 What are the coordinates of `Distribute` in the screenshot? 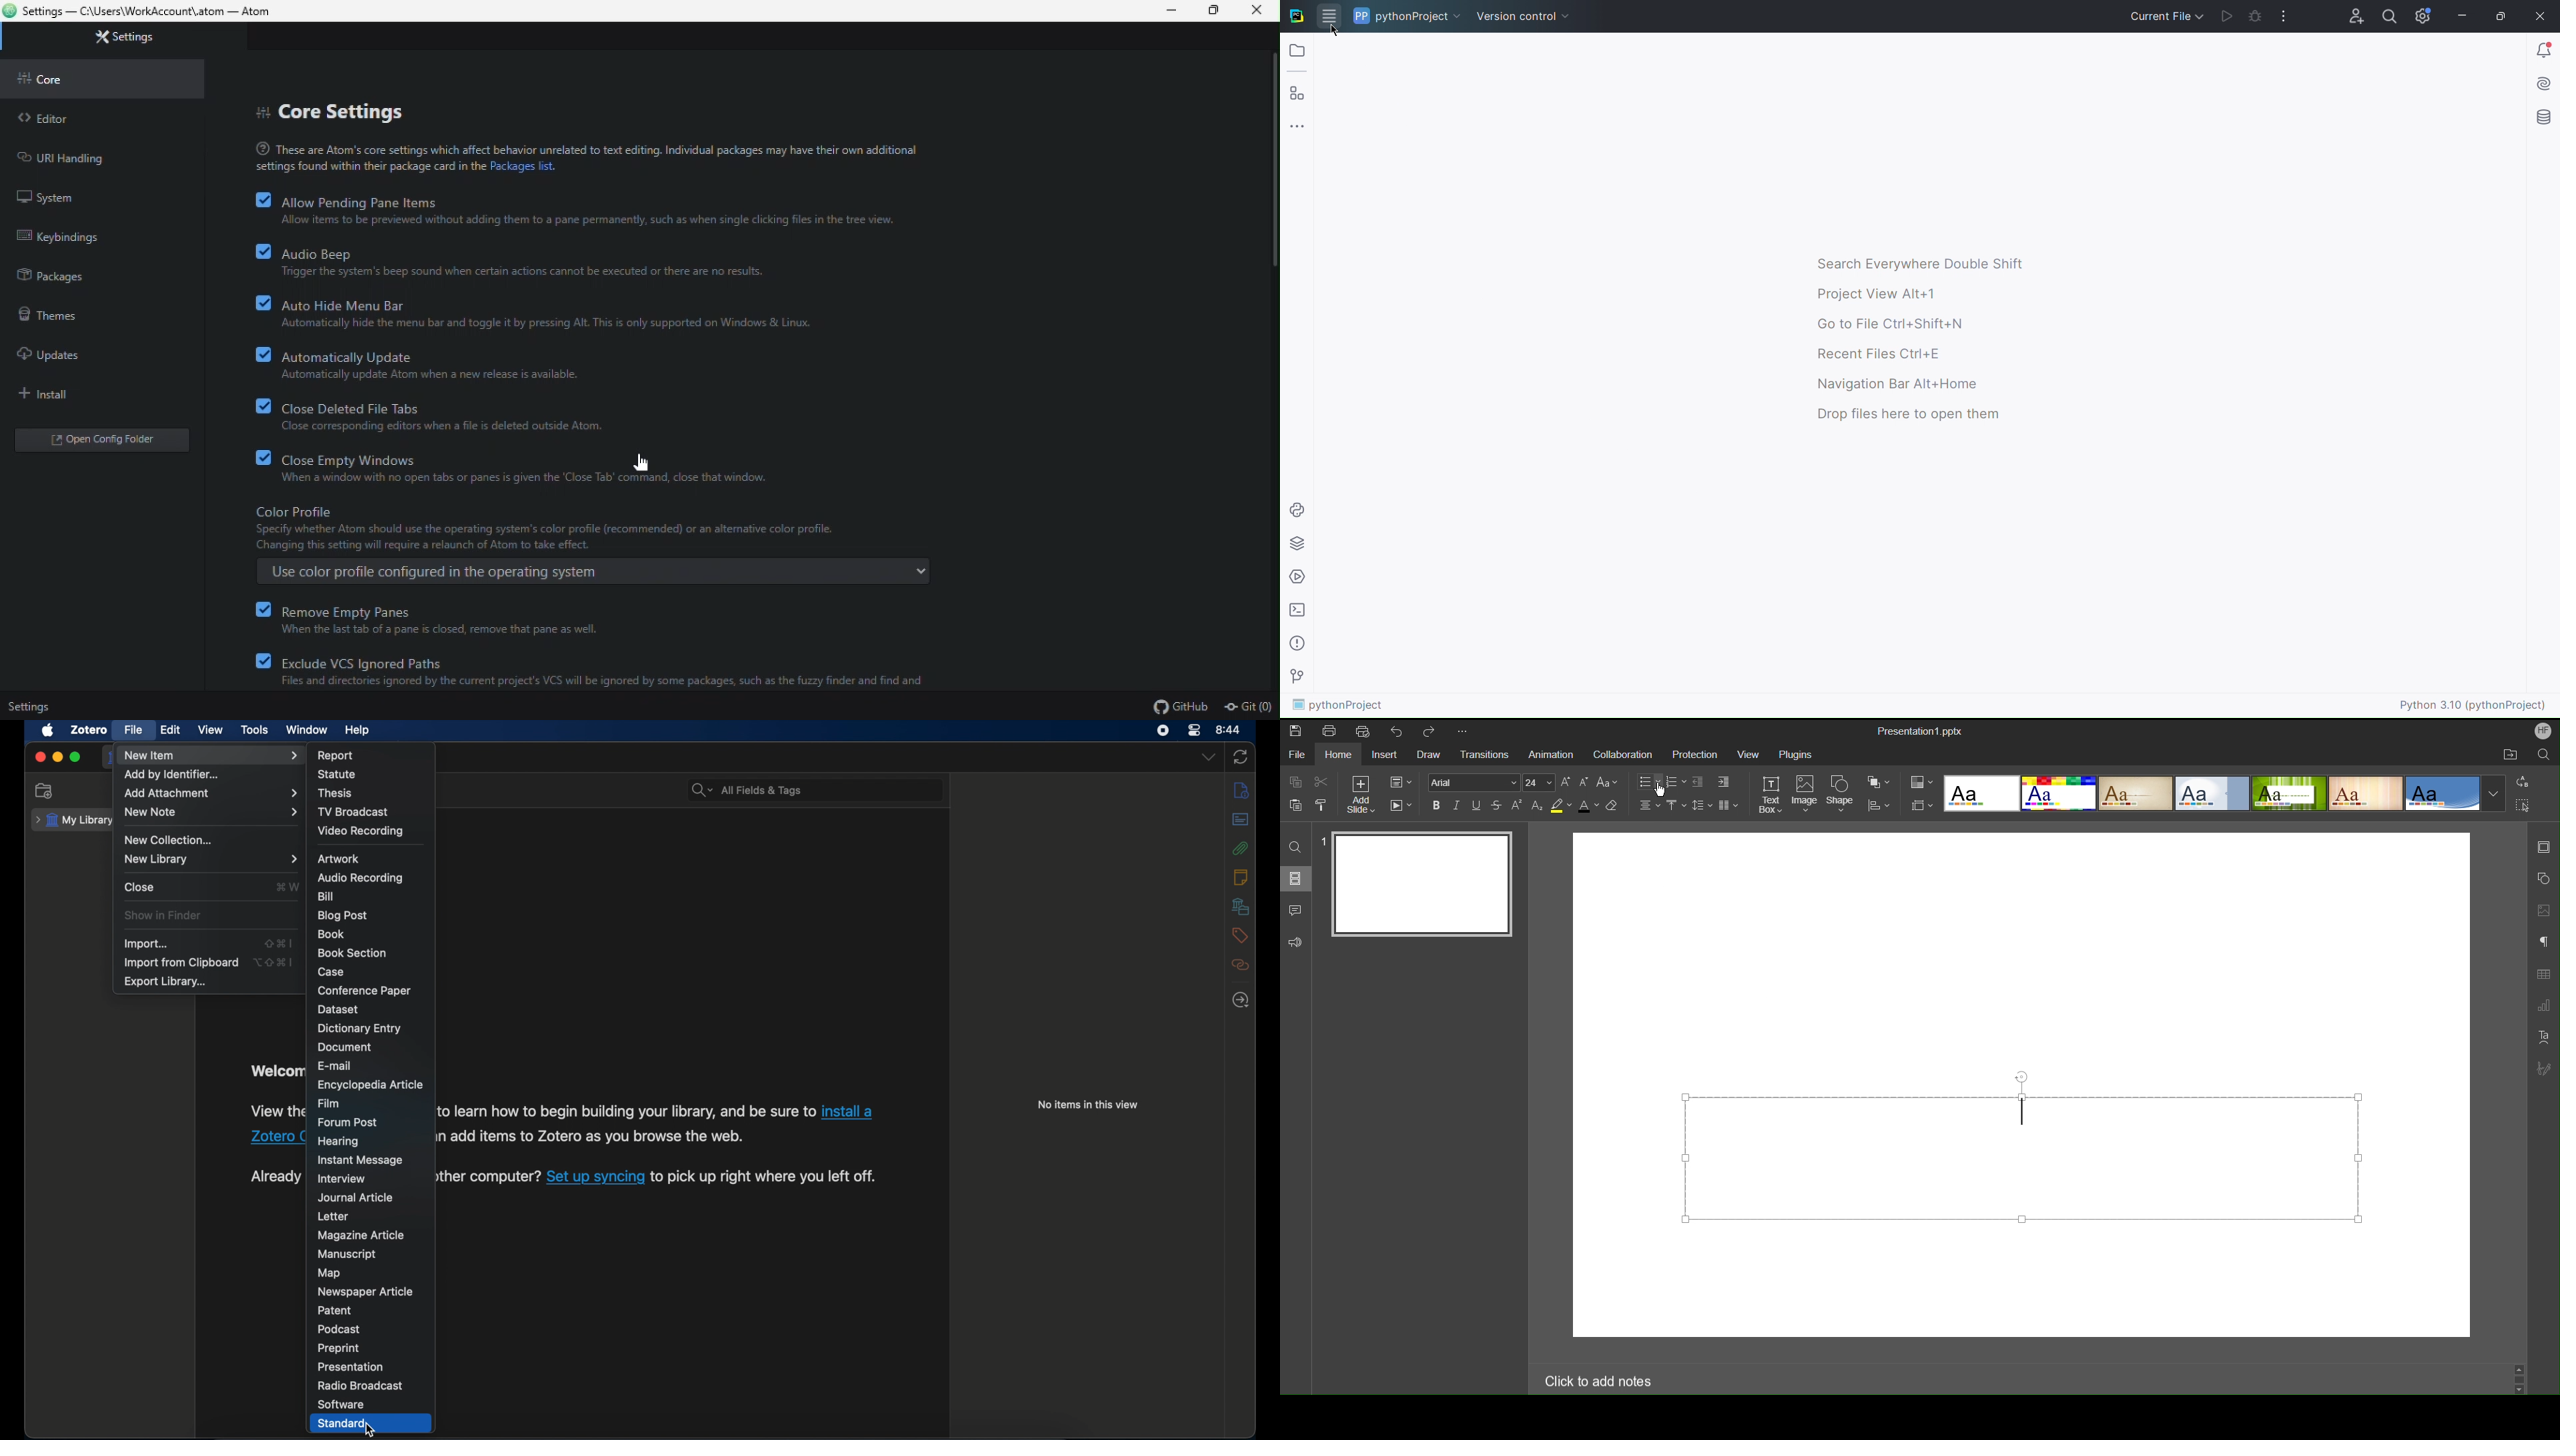 It's located at (1880, 805).